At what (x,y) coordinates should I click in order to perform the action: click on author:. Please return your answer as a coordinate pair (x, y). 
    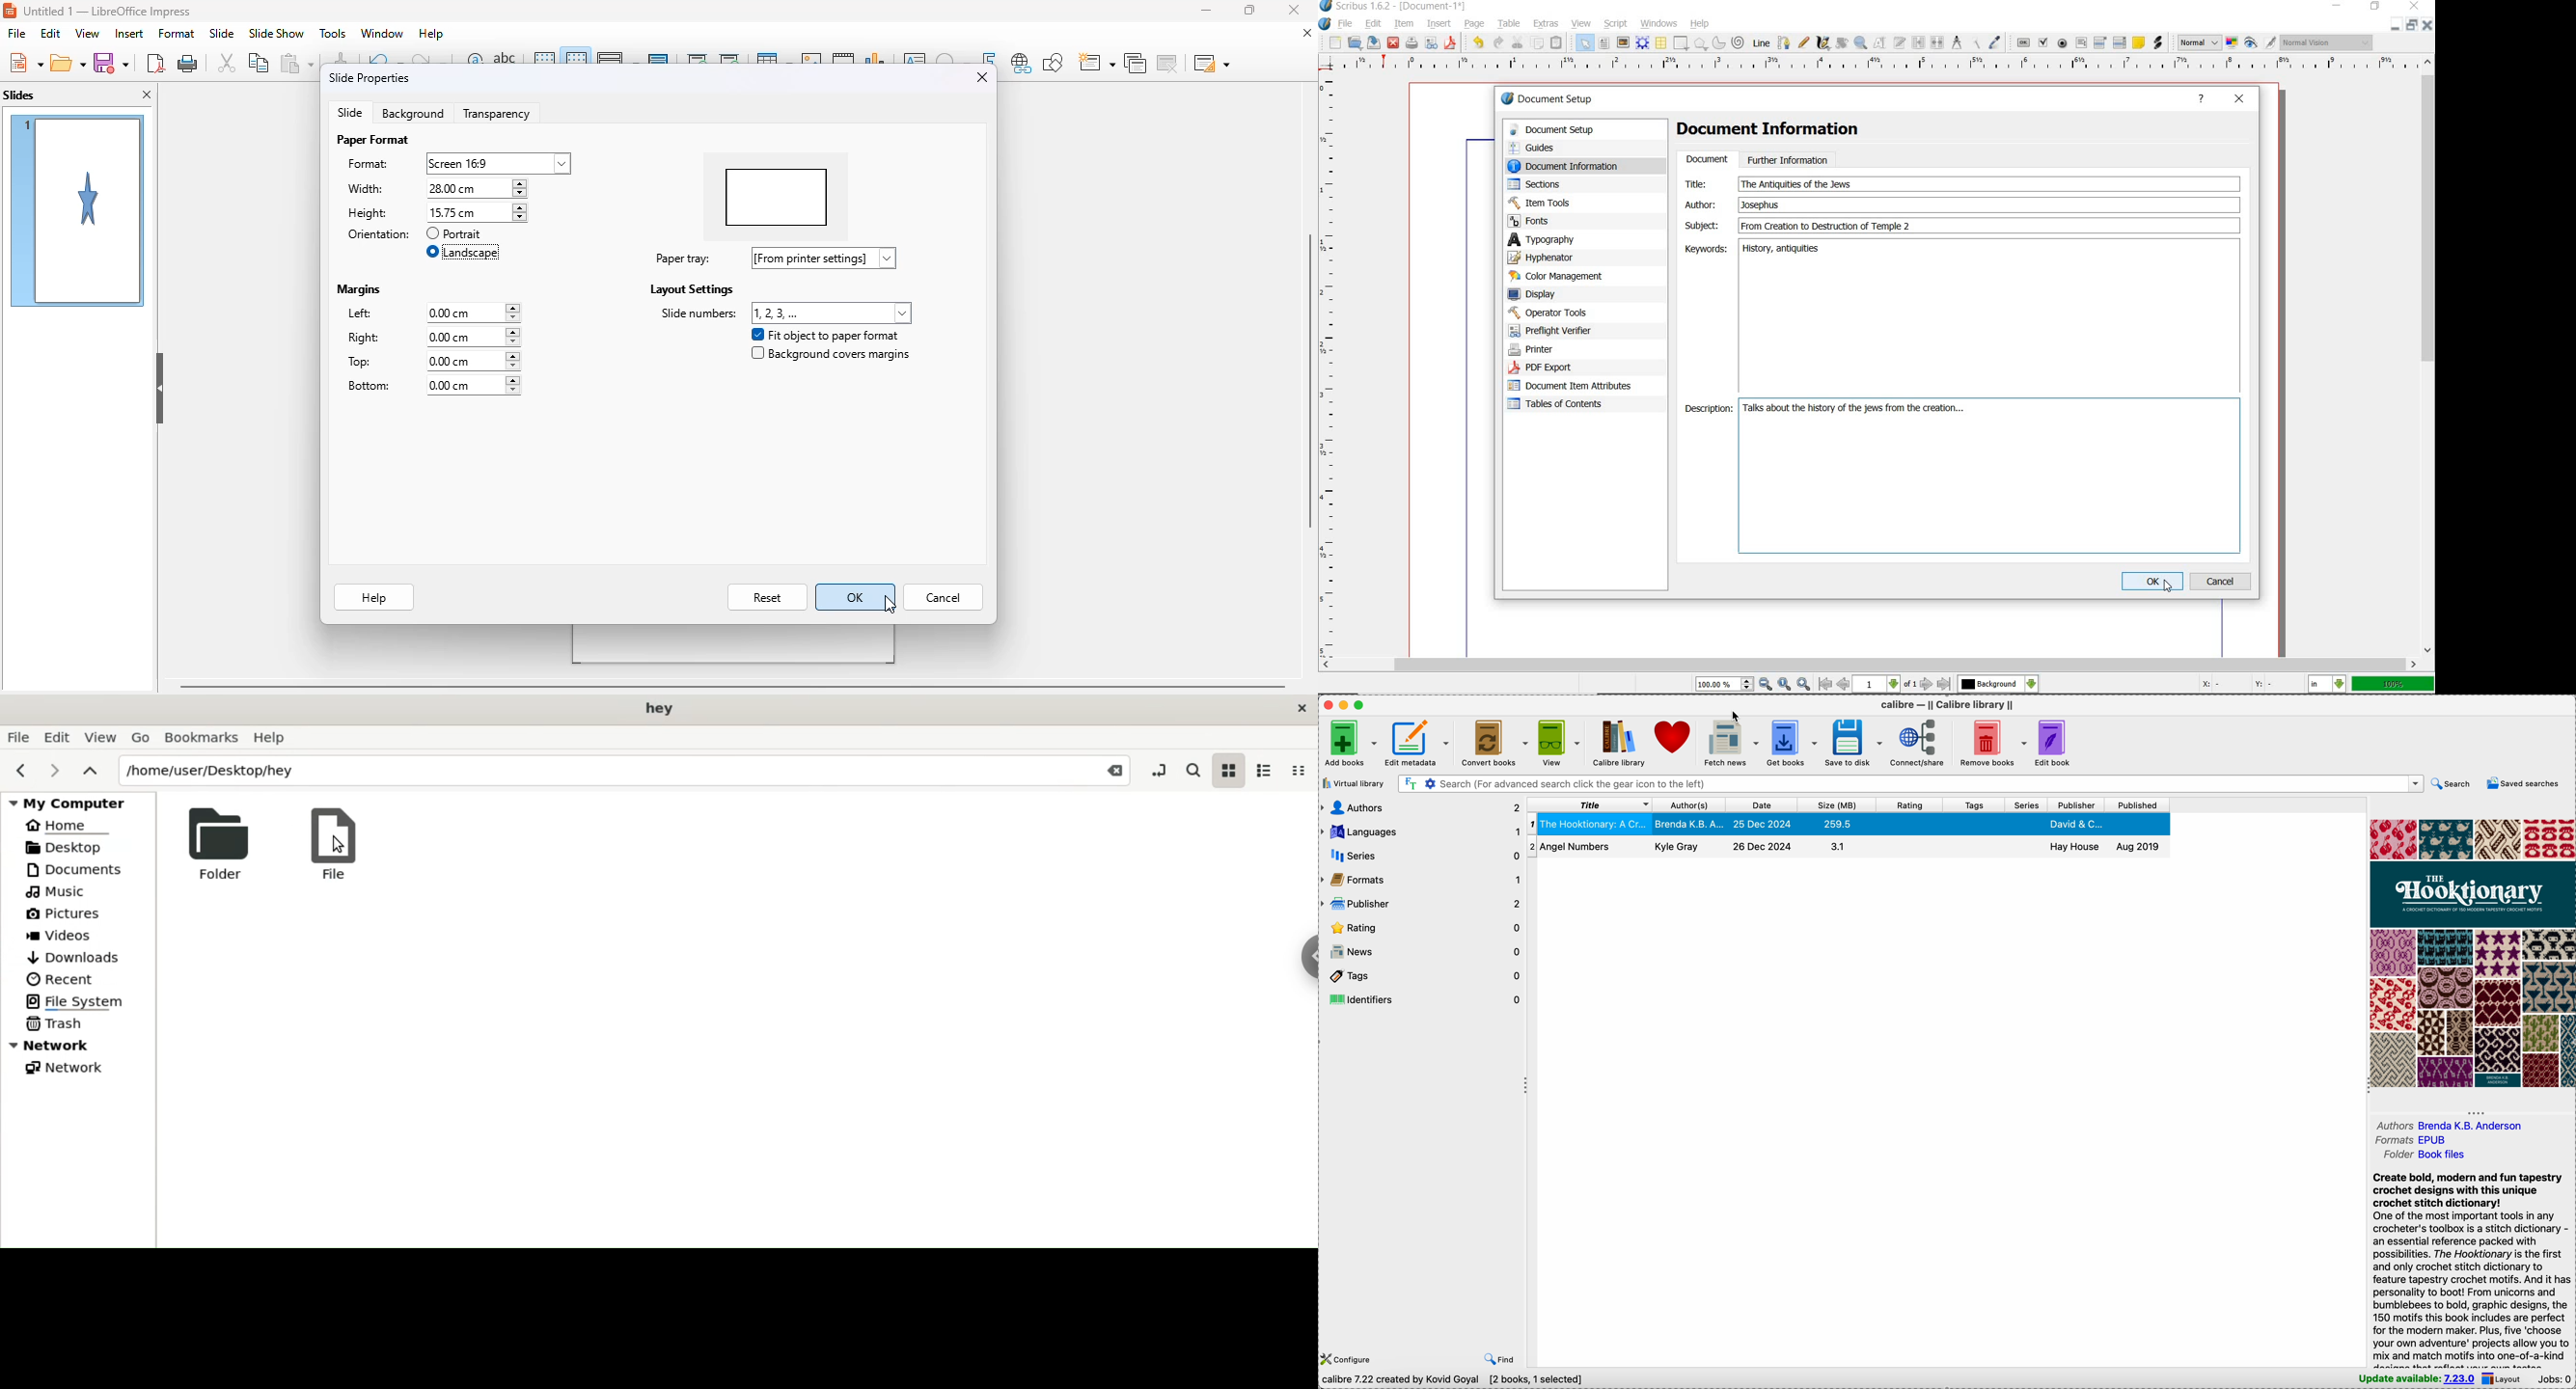
    Looking at the image, I should click on (1703, 204).